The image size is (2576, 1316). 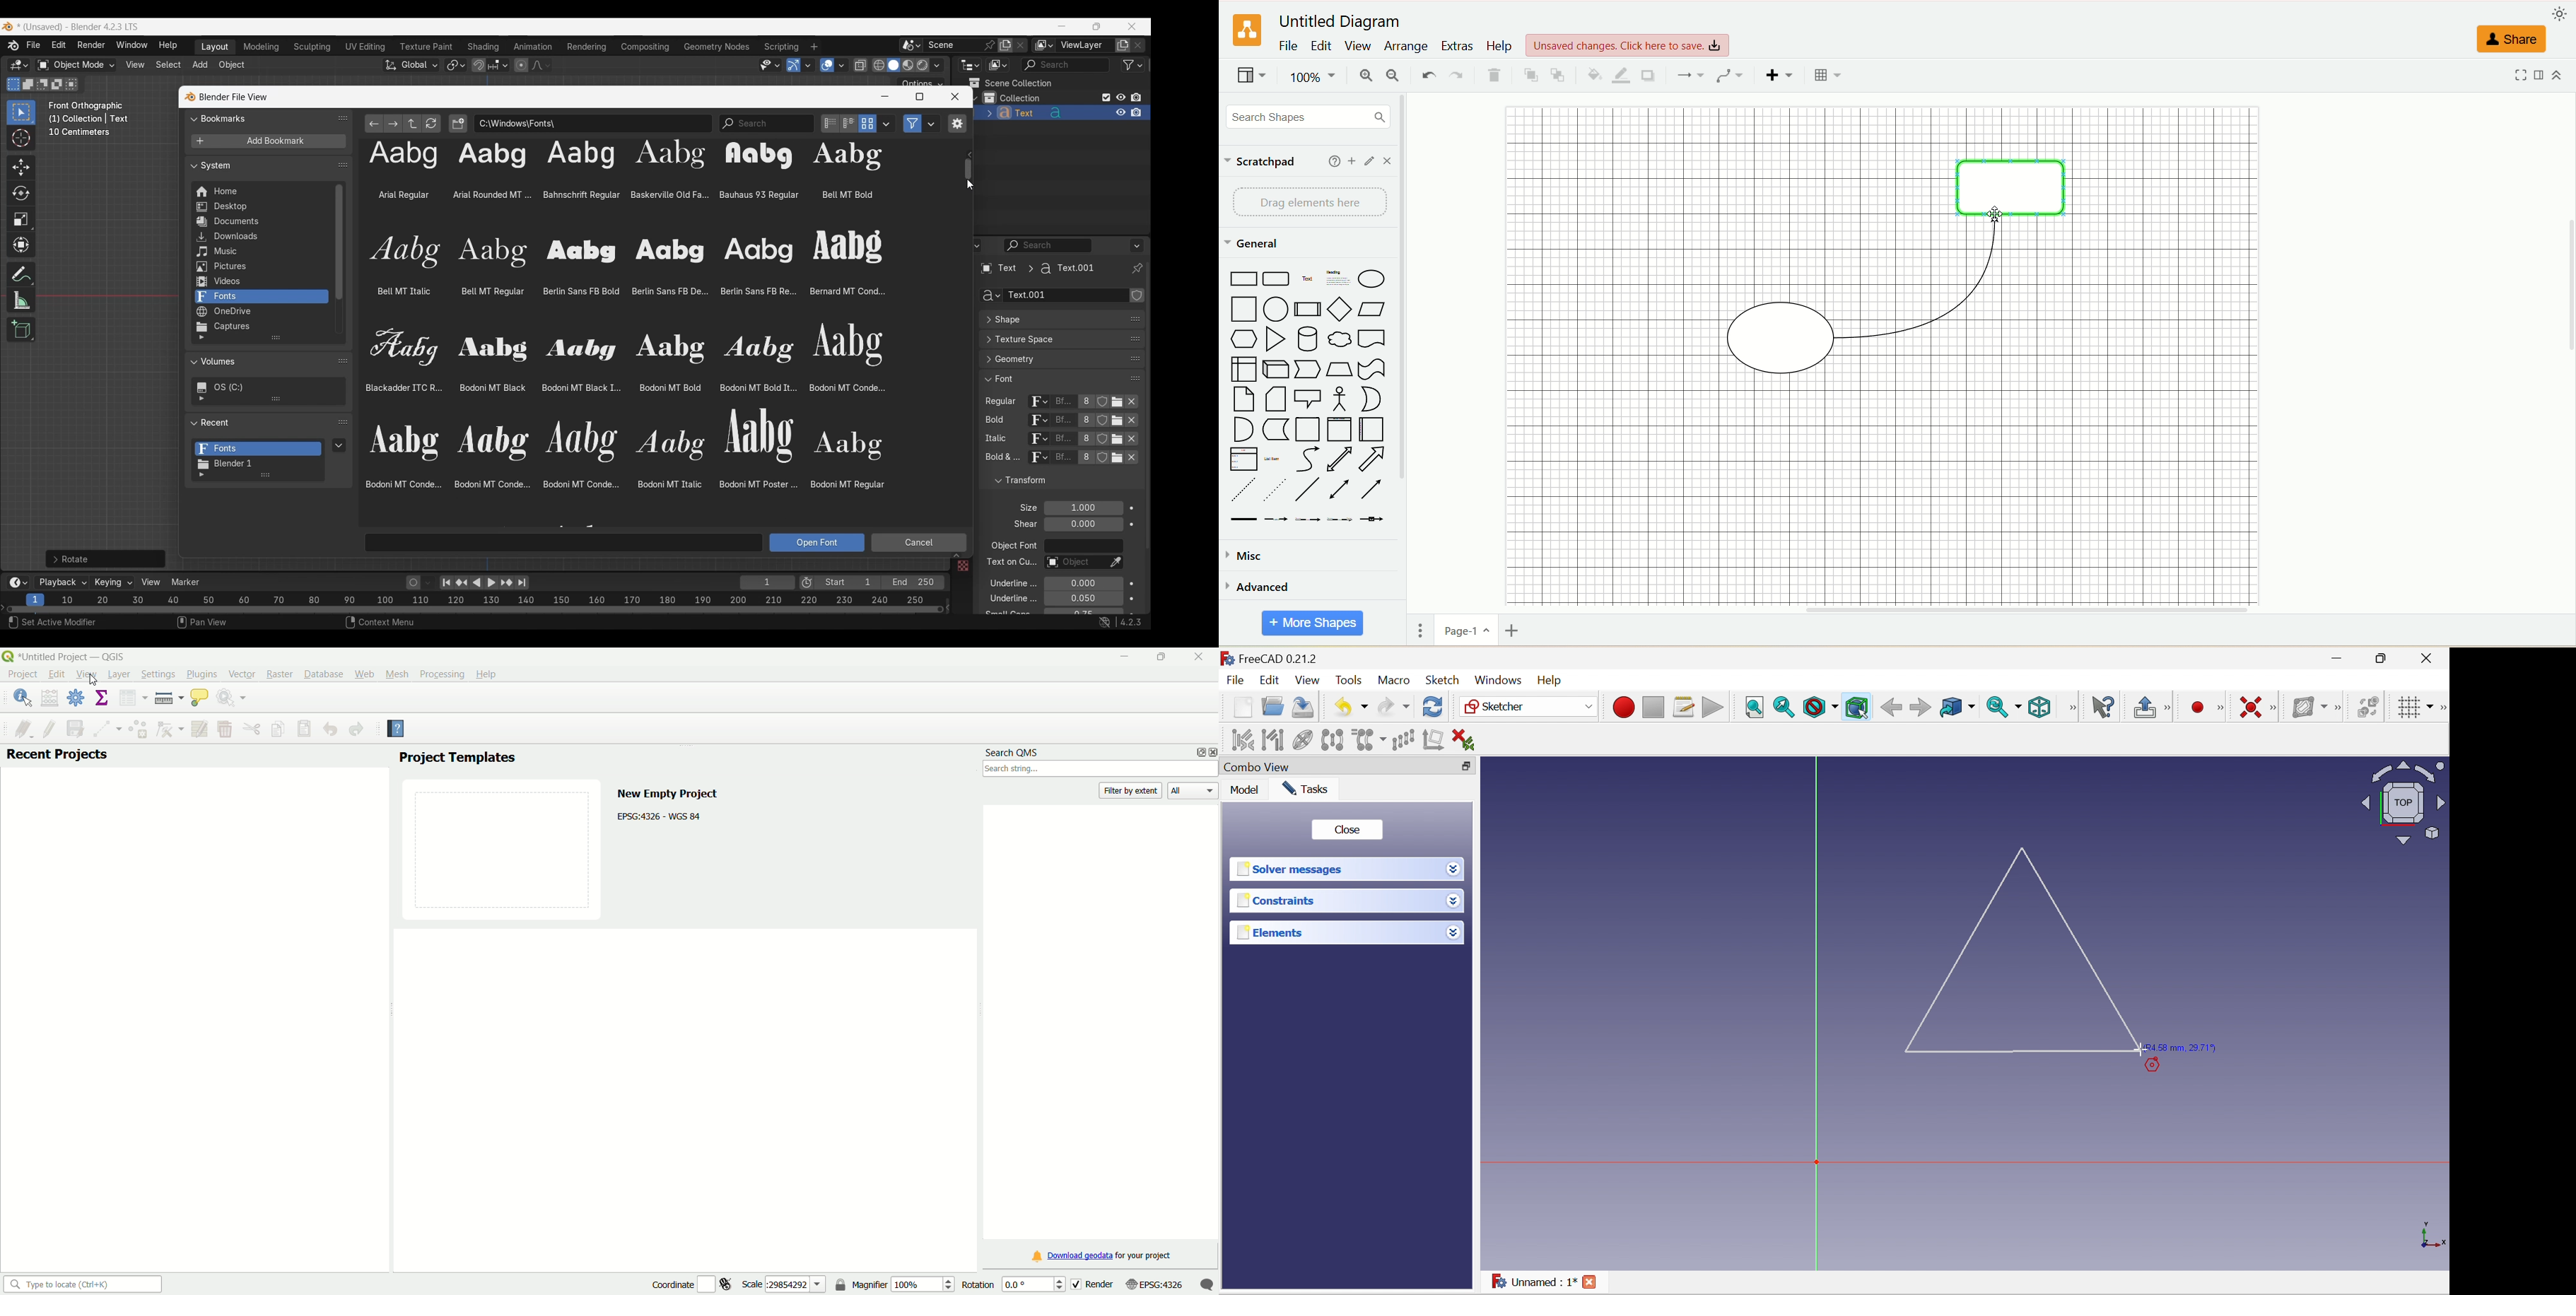 I want to click on close, so click(x=1388, y=161).